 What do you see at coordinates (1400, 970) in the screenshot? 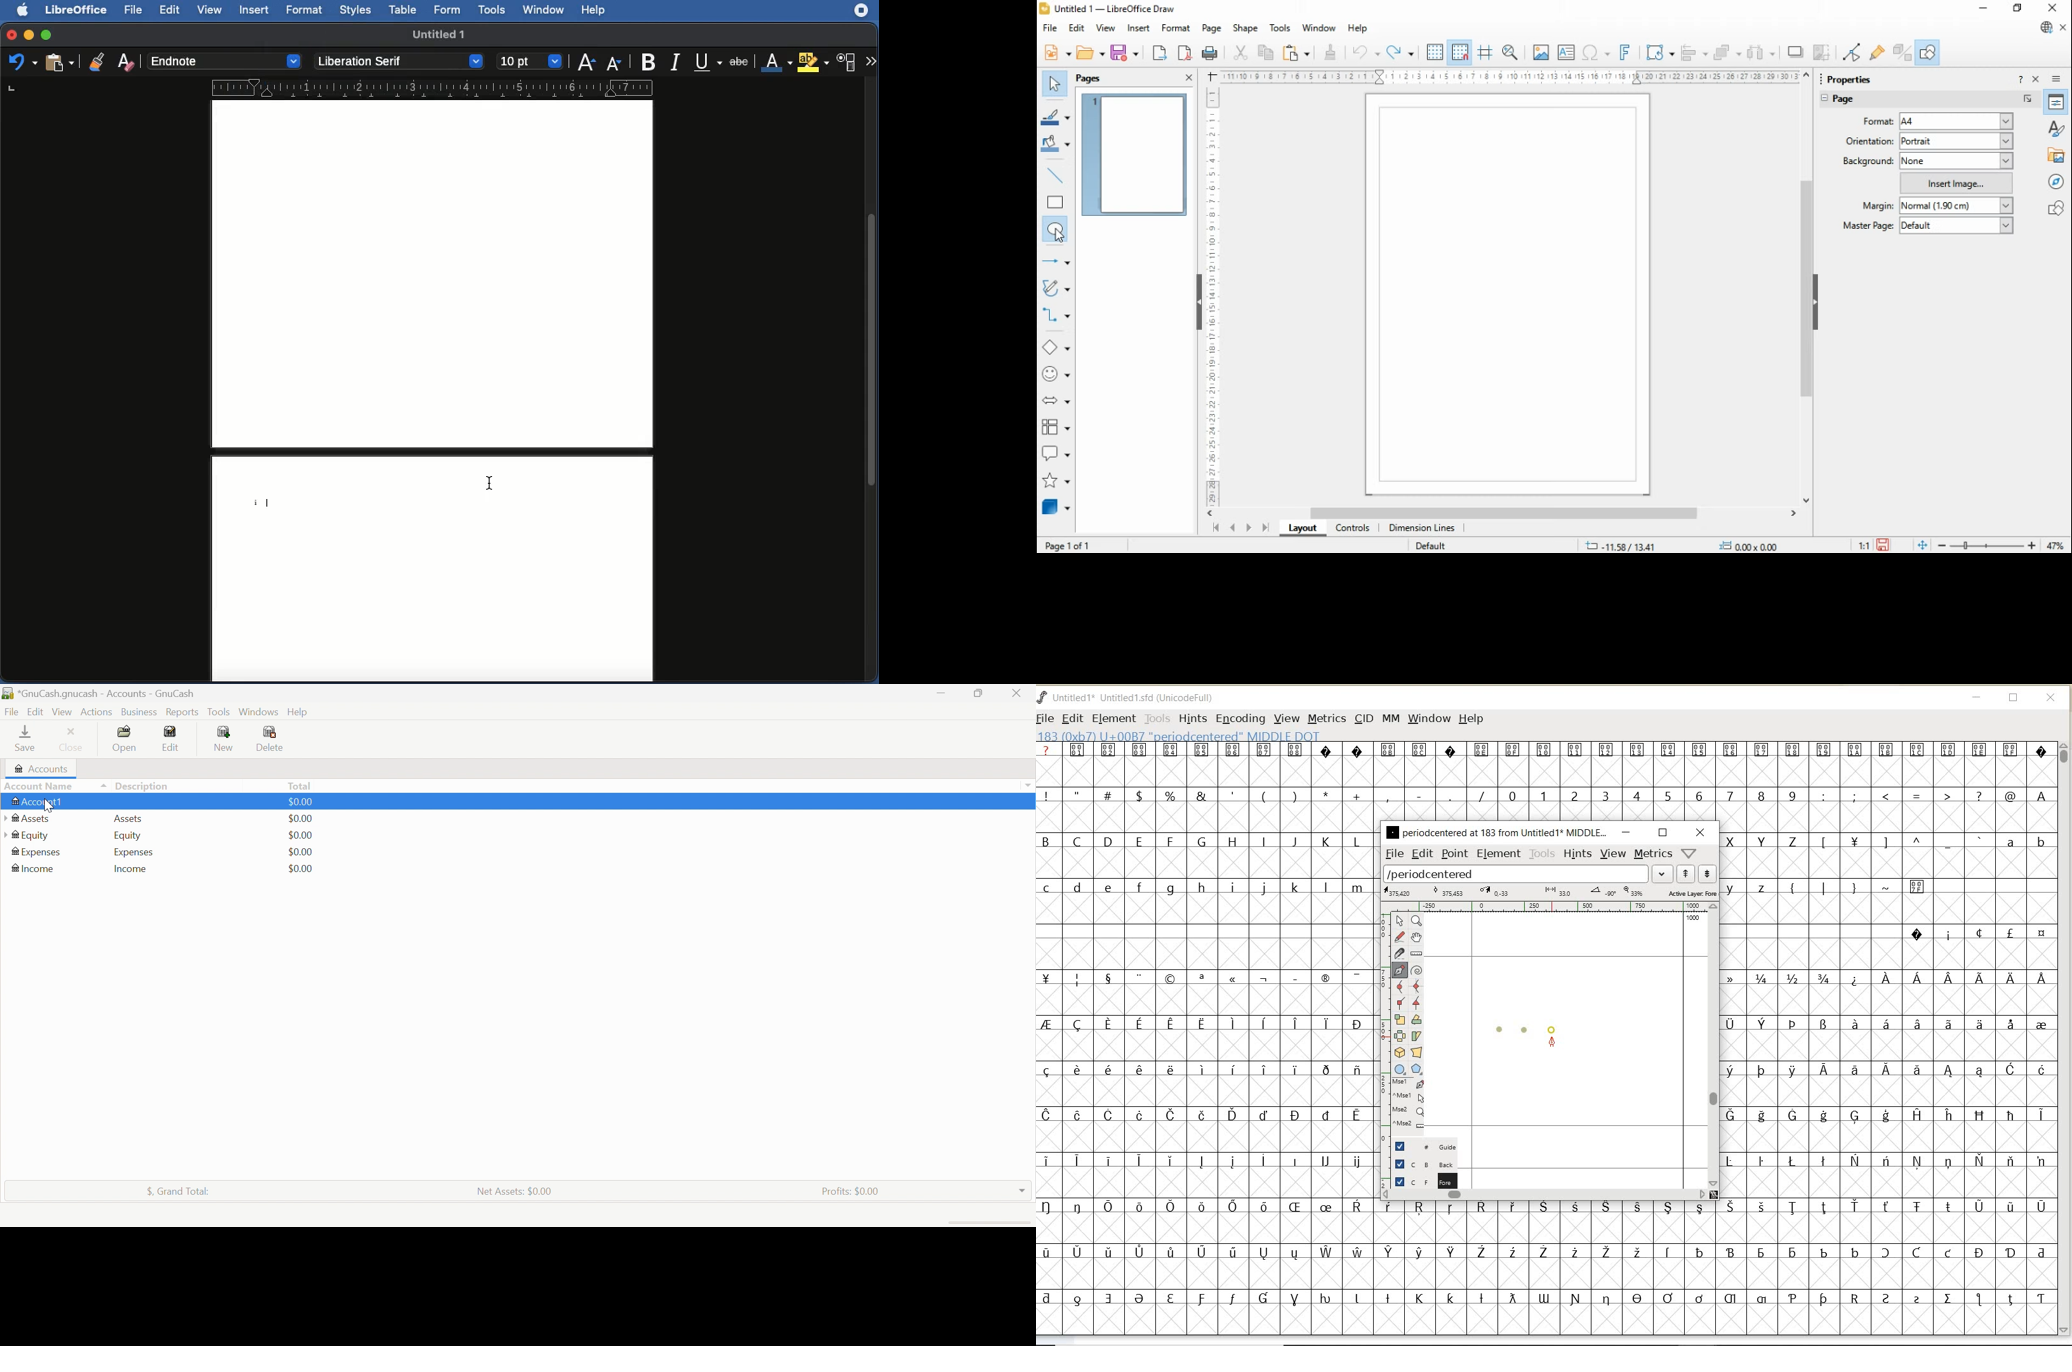
I see `add a point, then drag out its control points` at bounding box center [1400, 970].